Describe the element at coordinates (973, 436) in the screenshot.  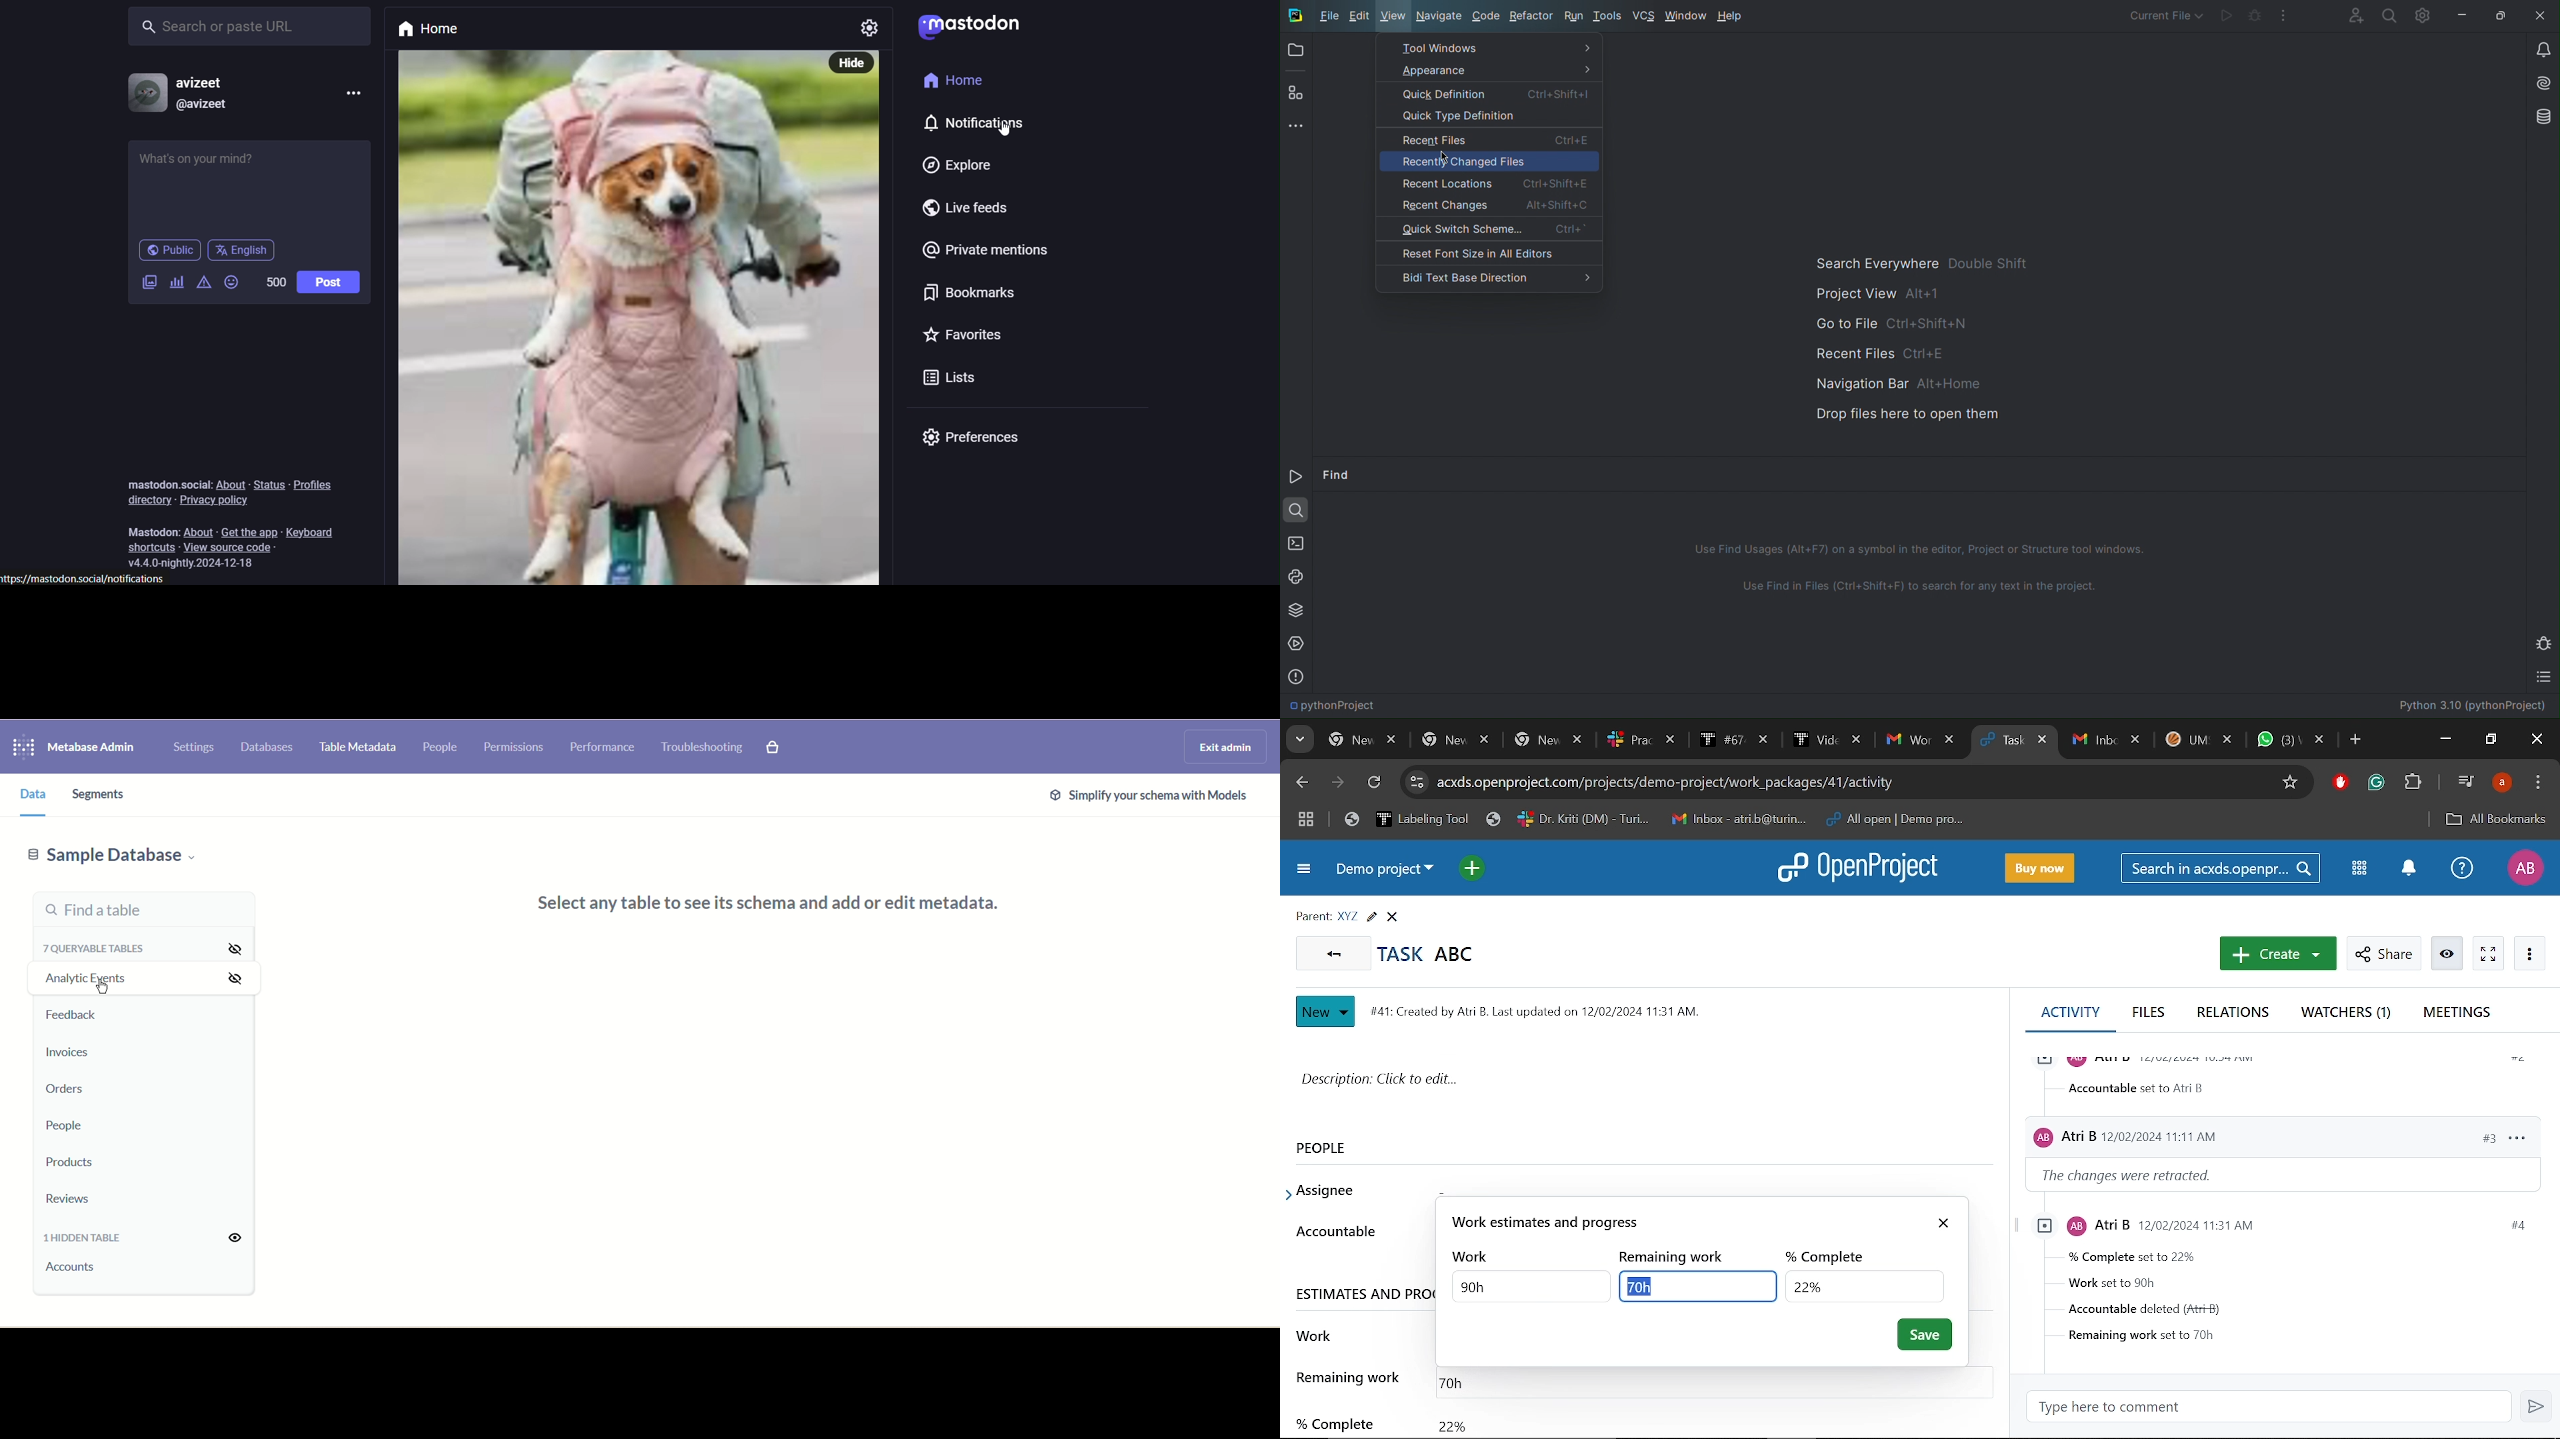
I see `preferences` at that location.